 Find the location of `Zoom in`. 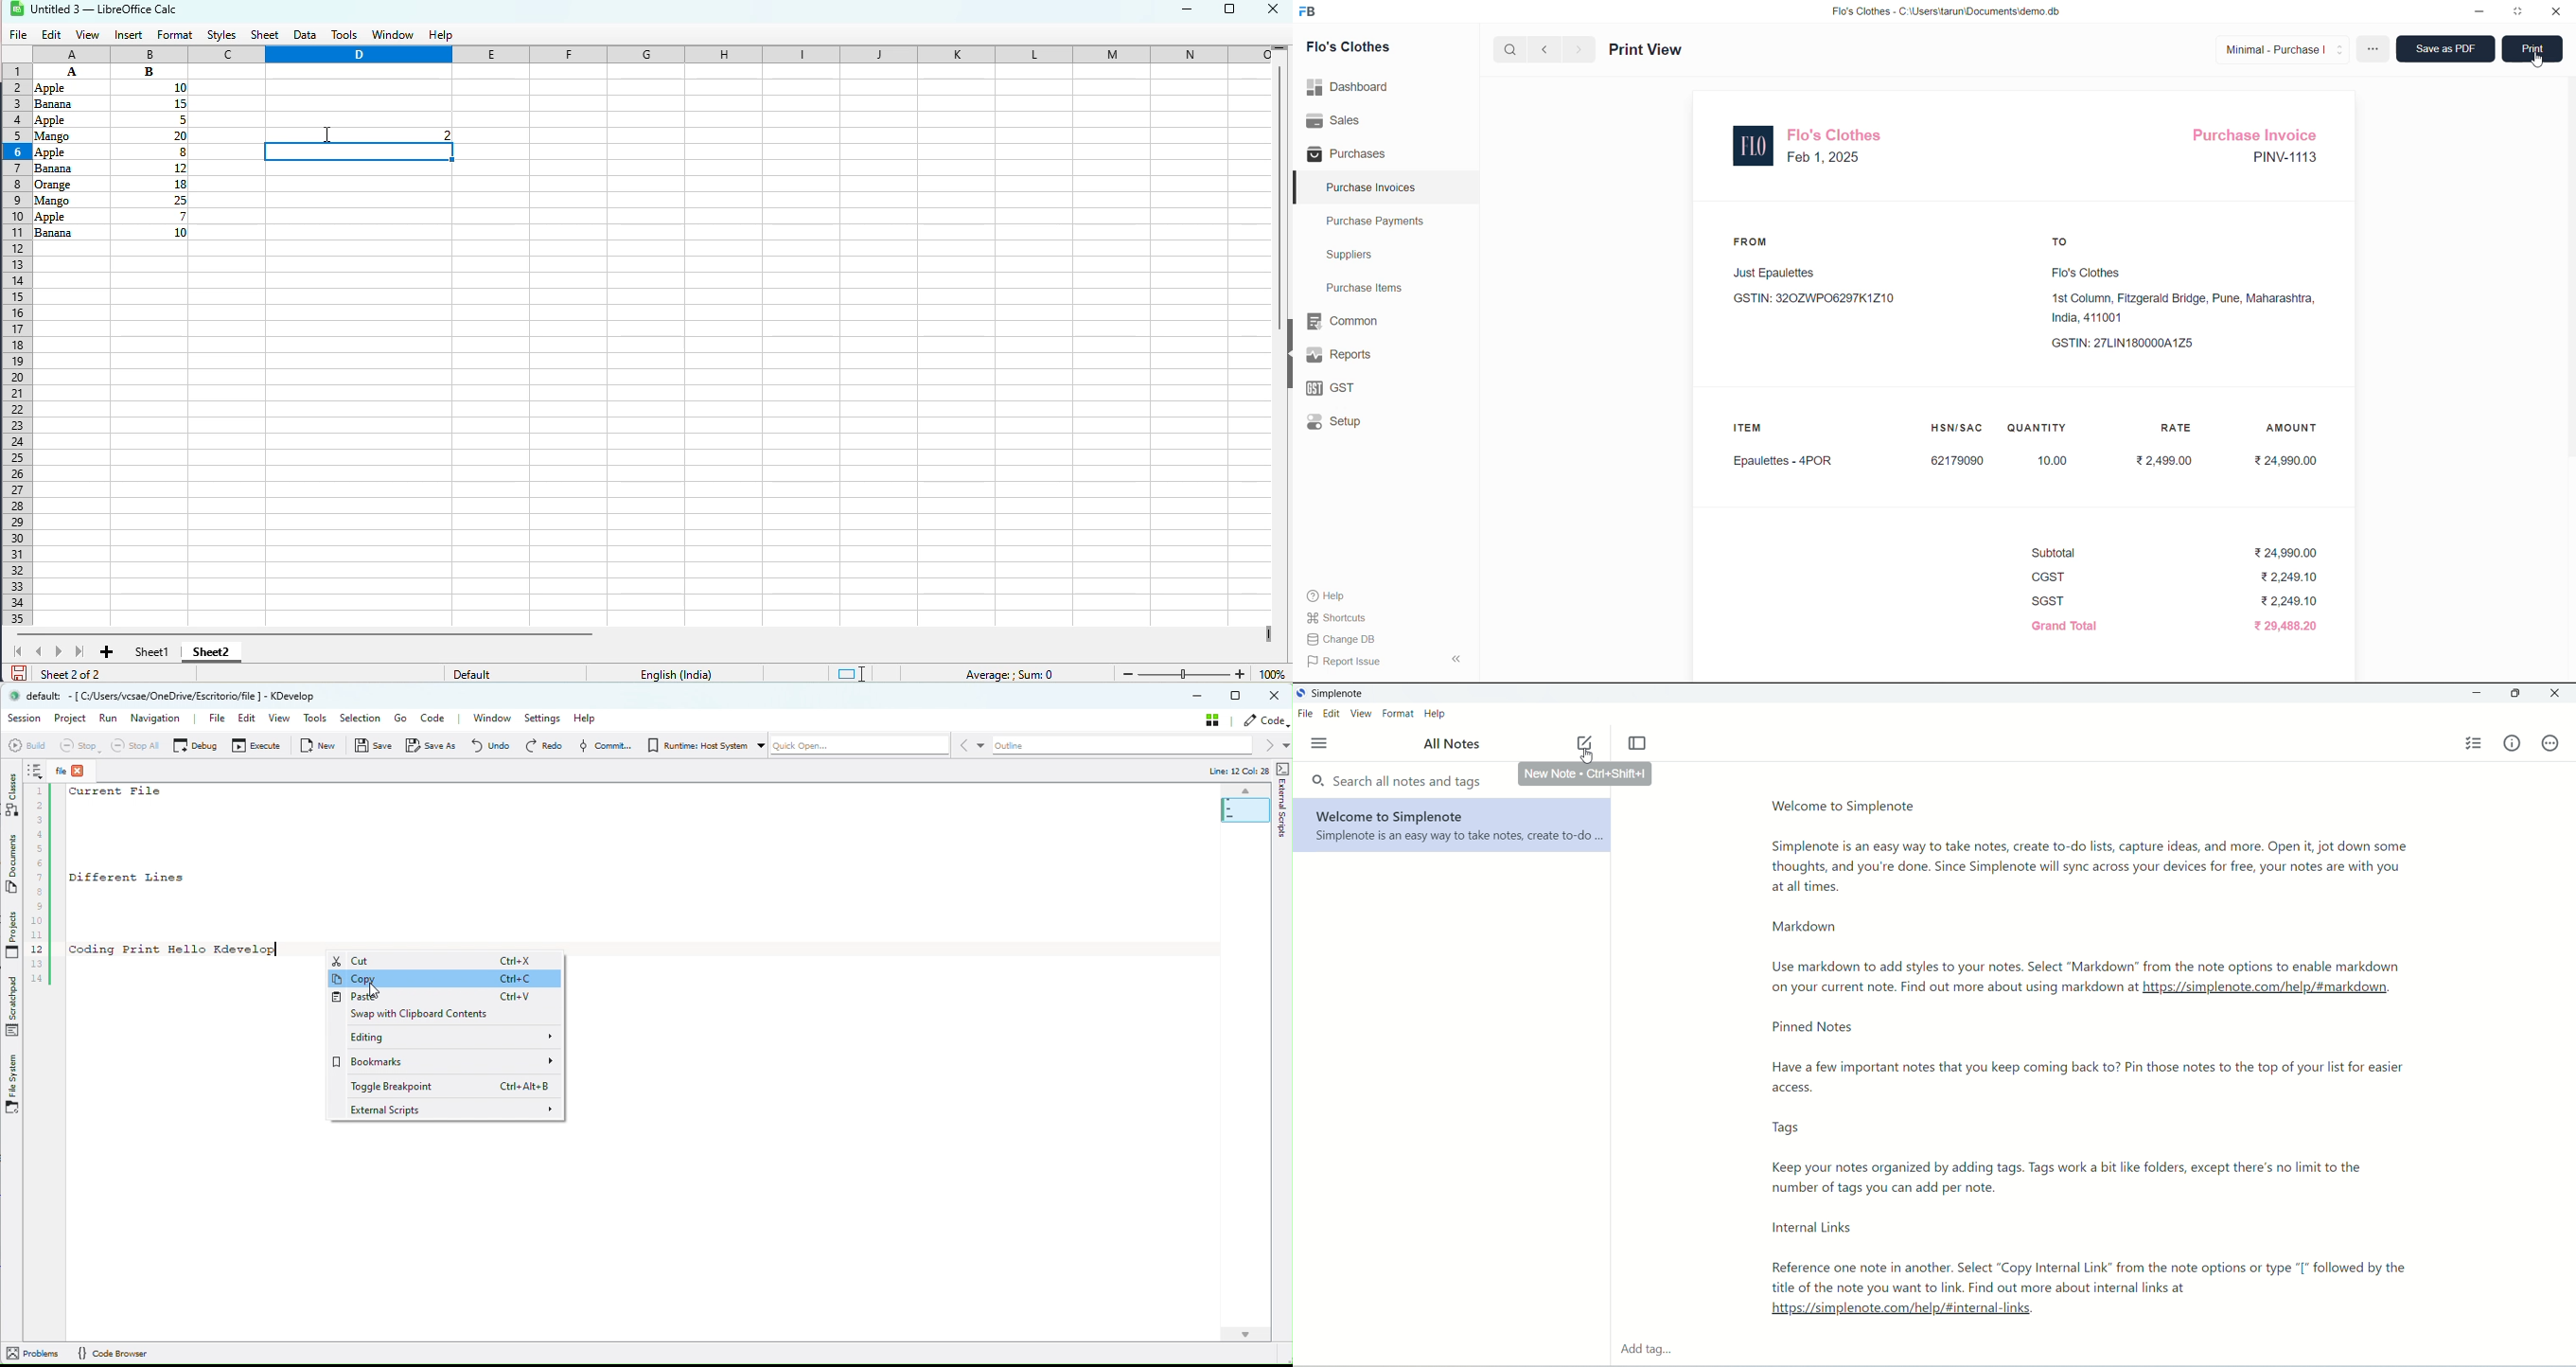

Zoom in is located at coordinates (1239, 672).